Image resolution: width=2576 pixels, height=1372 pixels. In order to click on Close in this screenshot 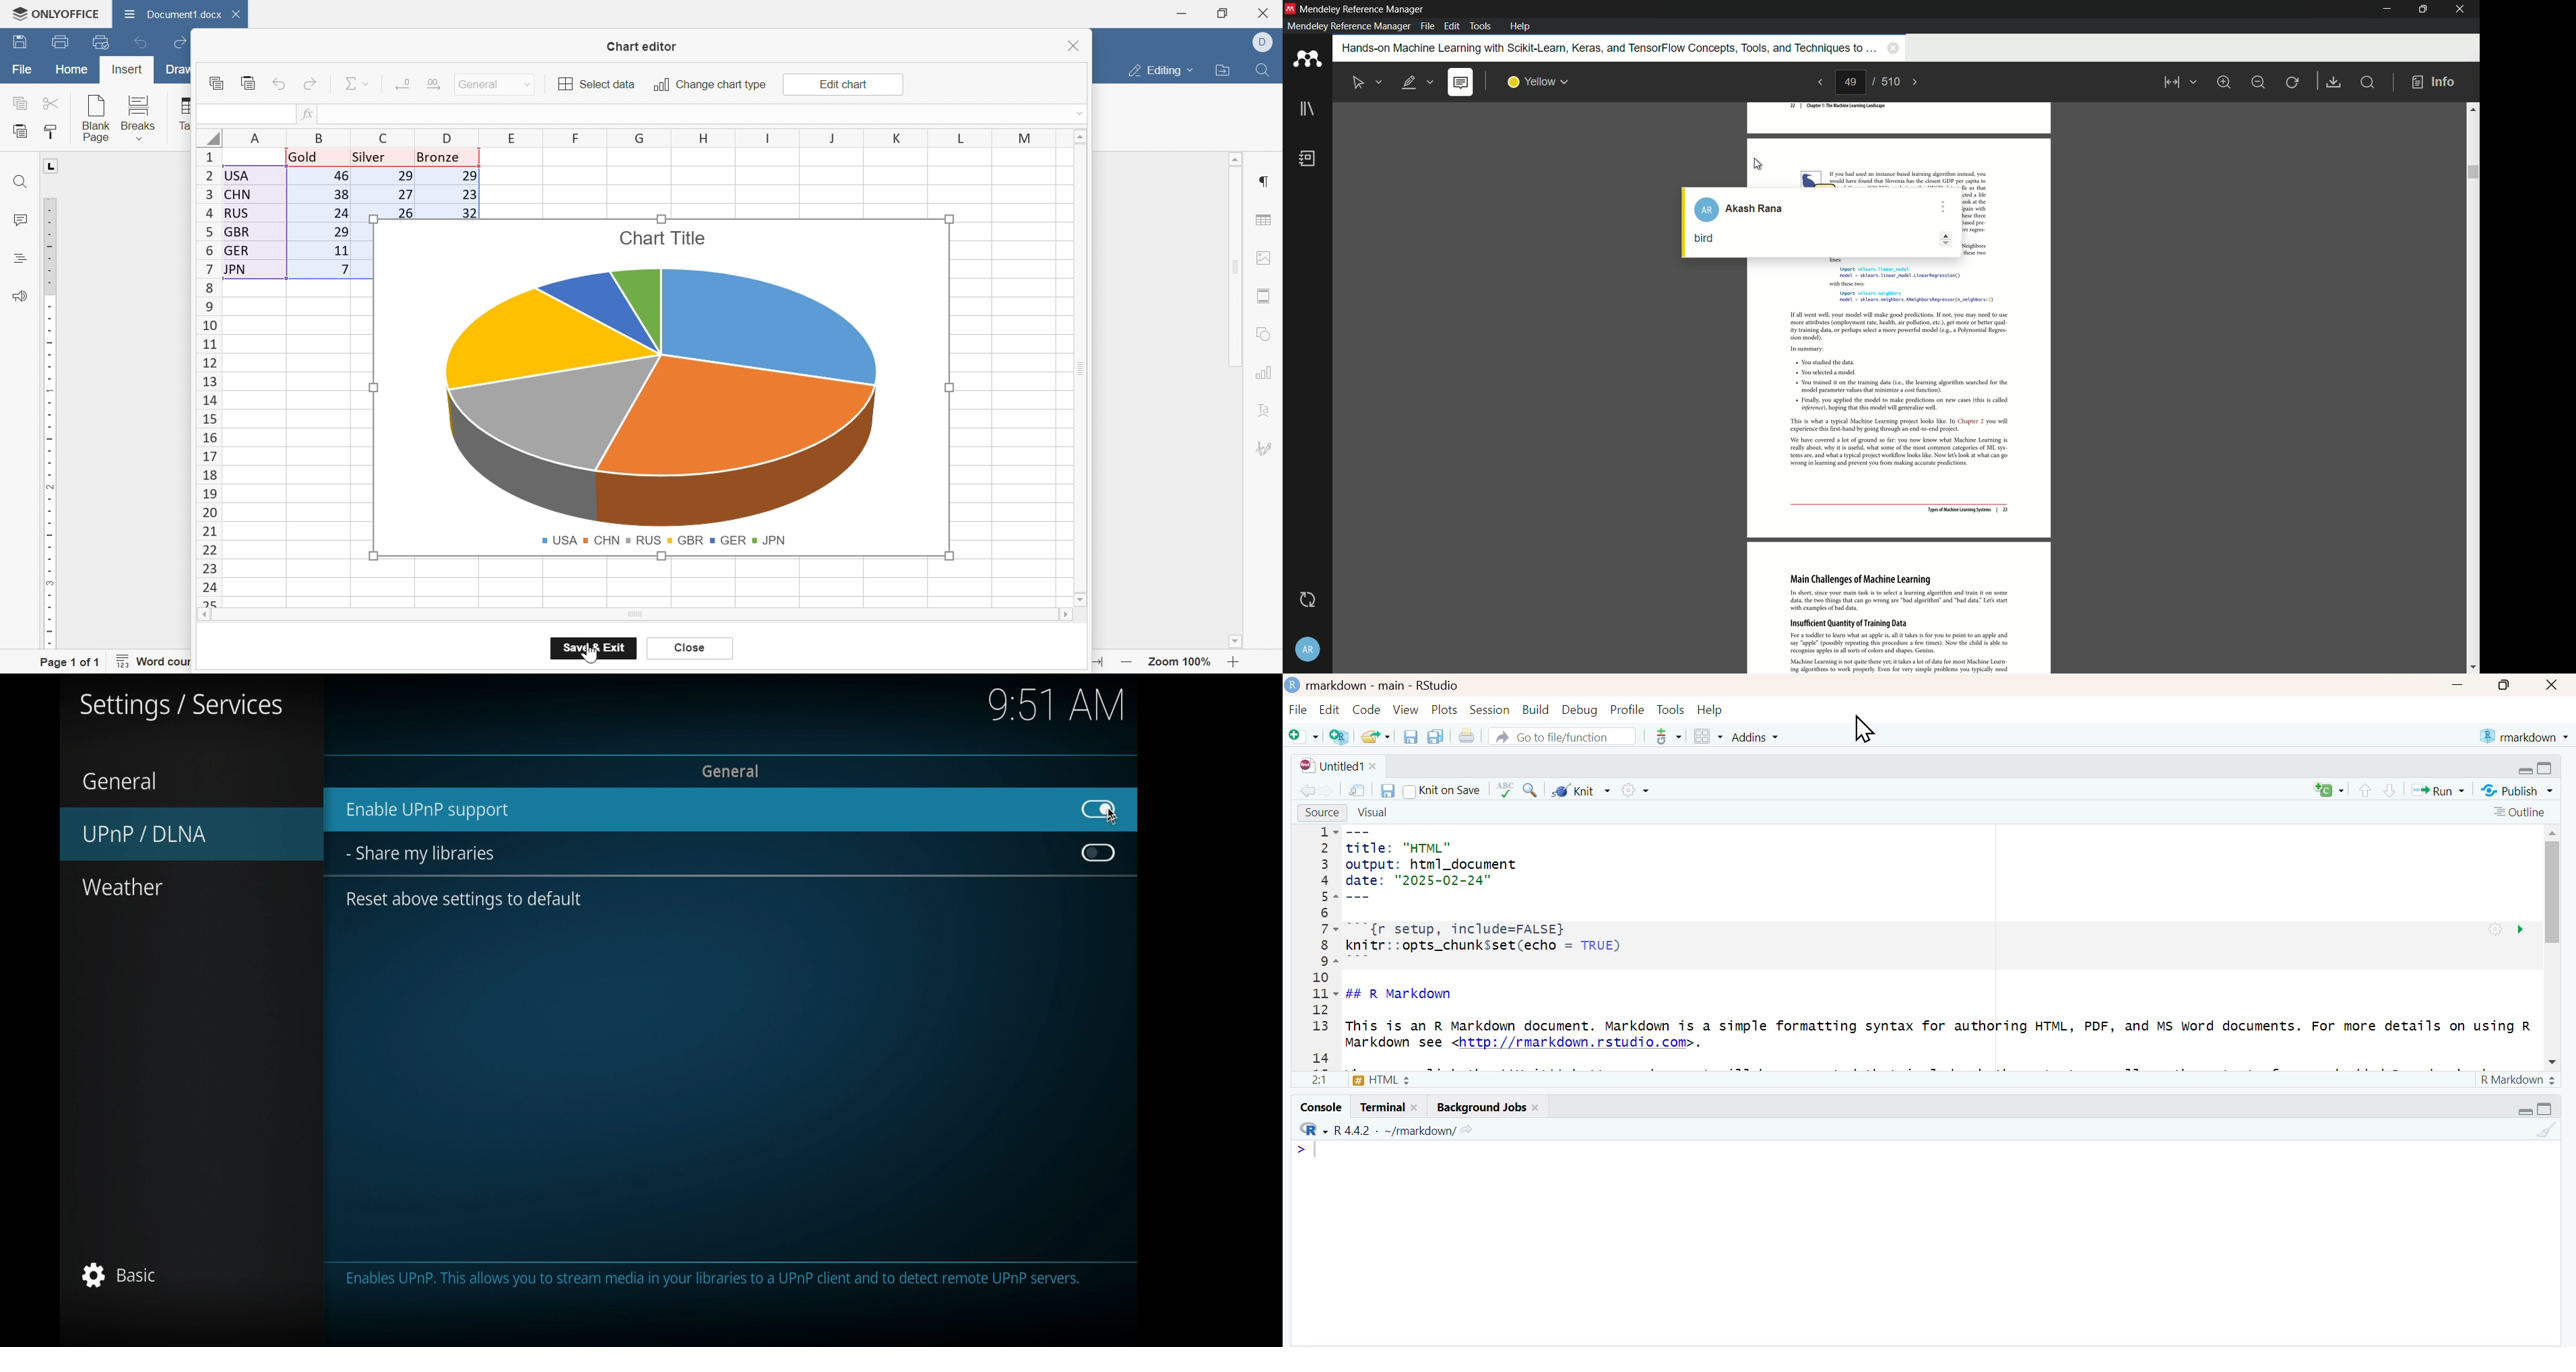, I will do `click(2553, 685)`.